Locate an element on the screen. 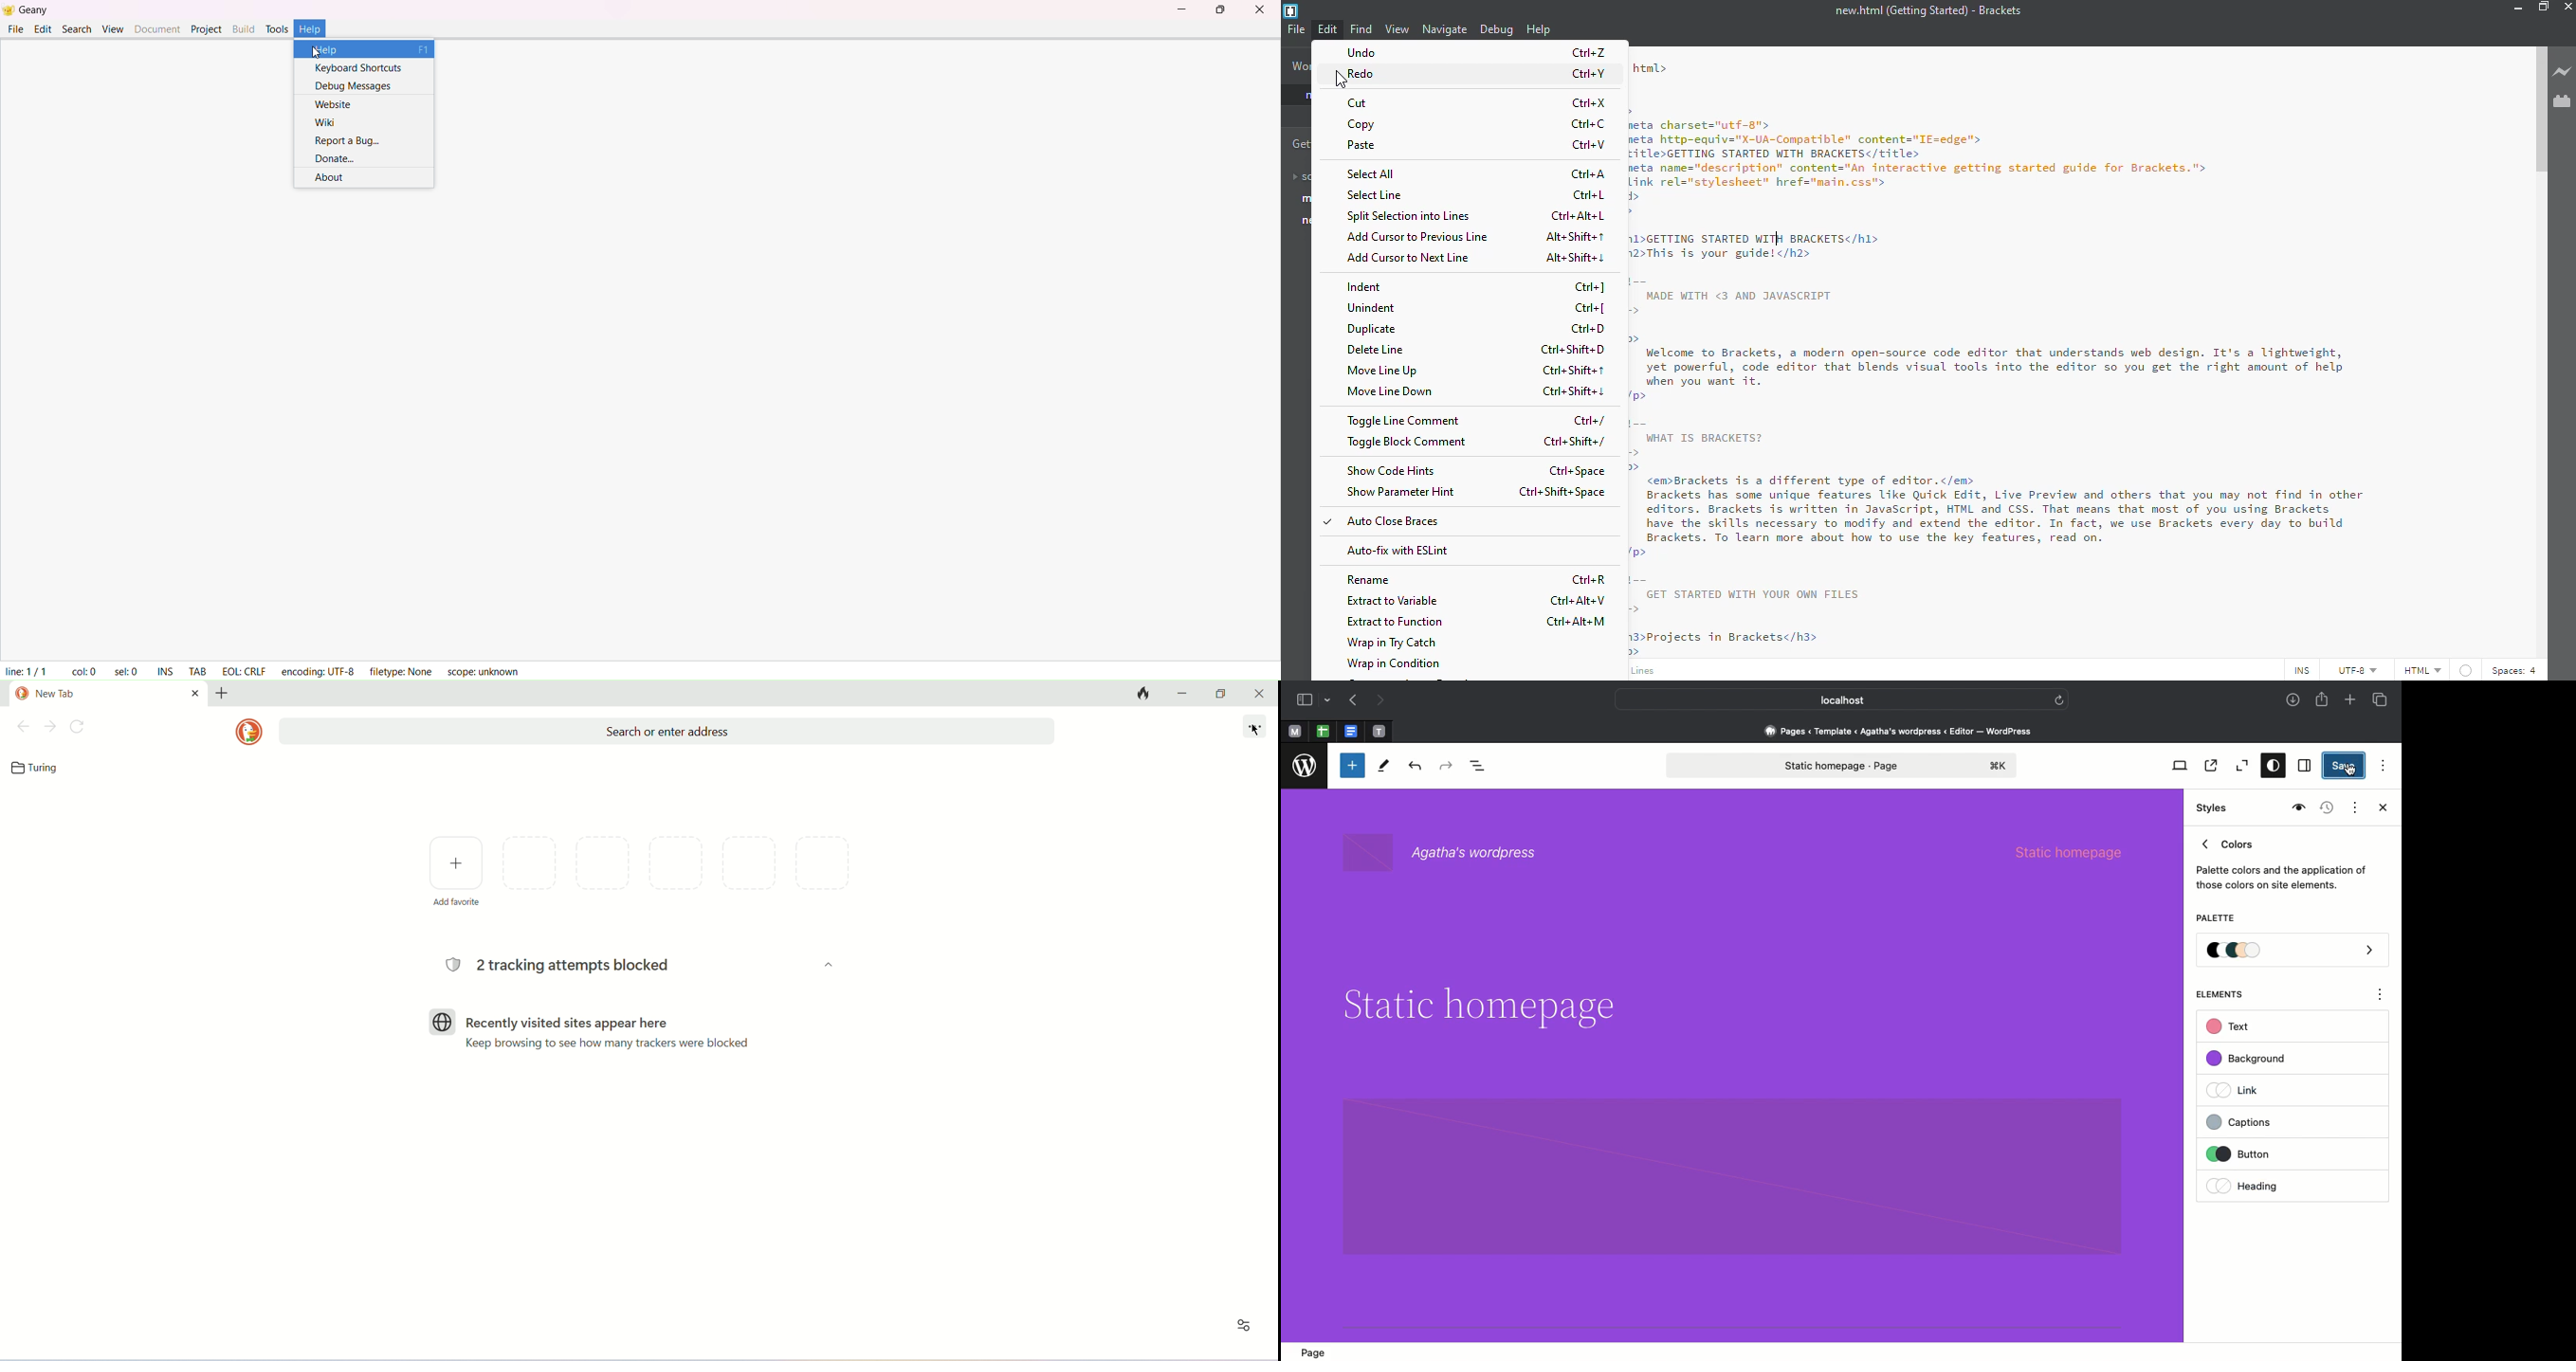  auto close braces is located at coordinates (1388, 522).